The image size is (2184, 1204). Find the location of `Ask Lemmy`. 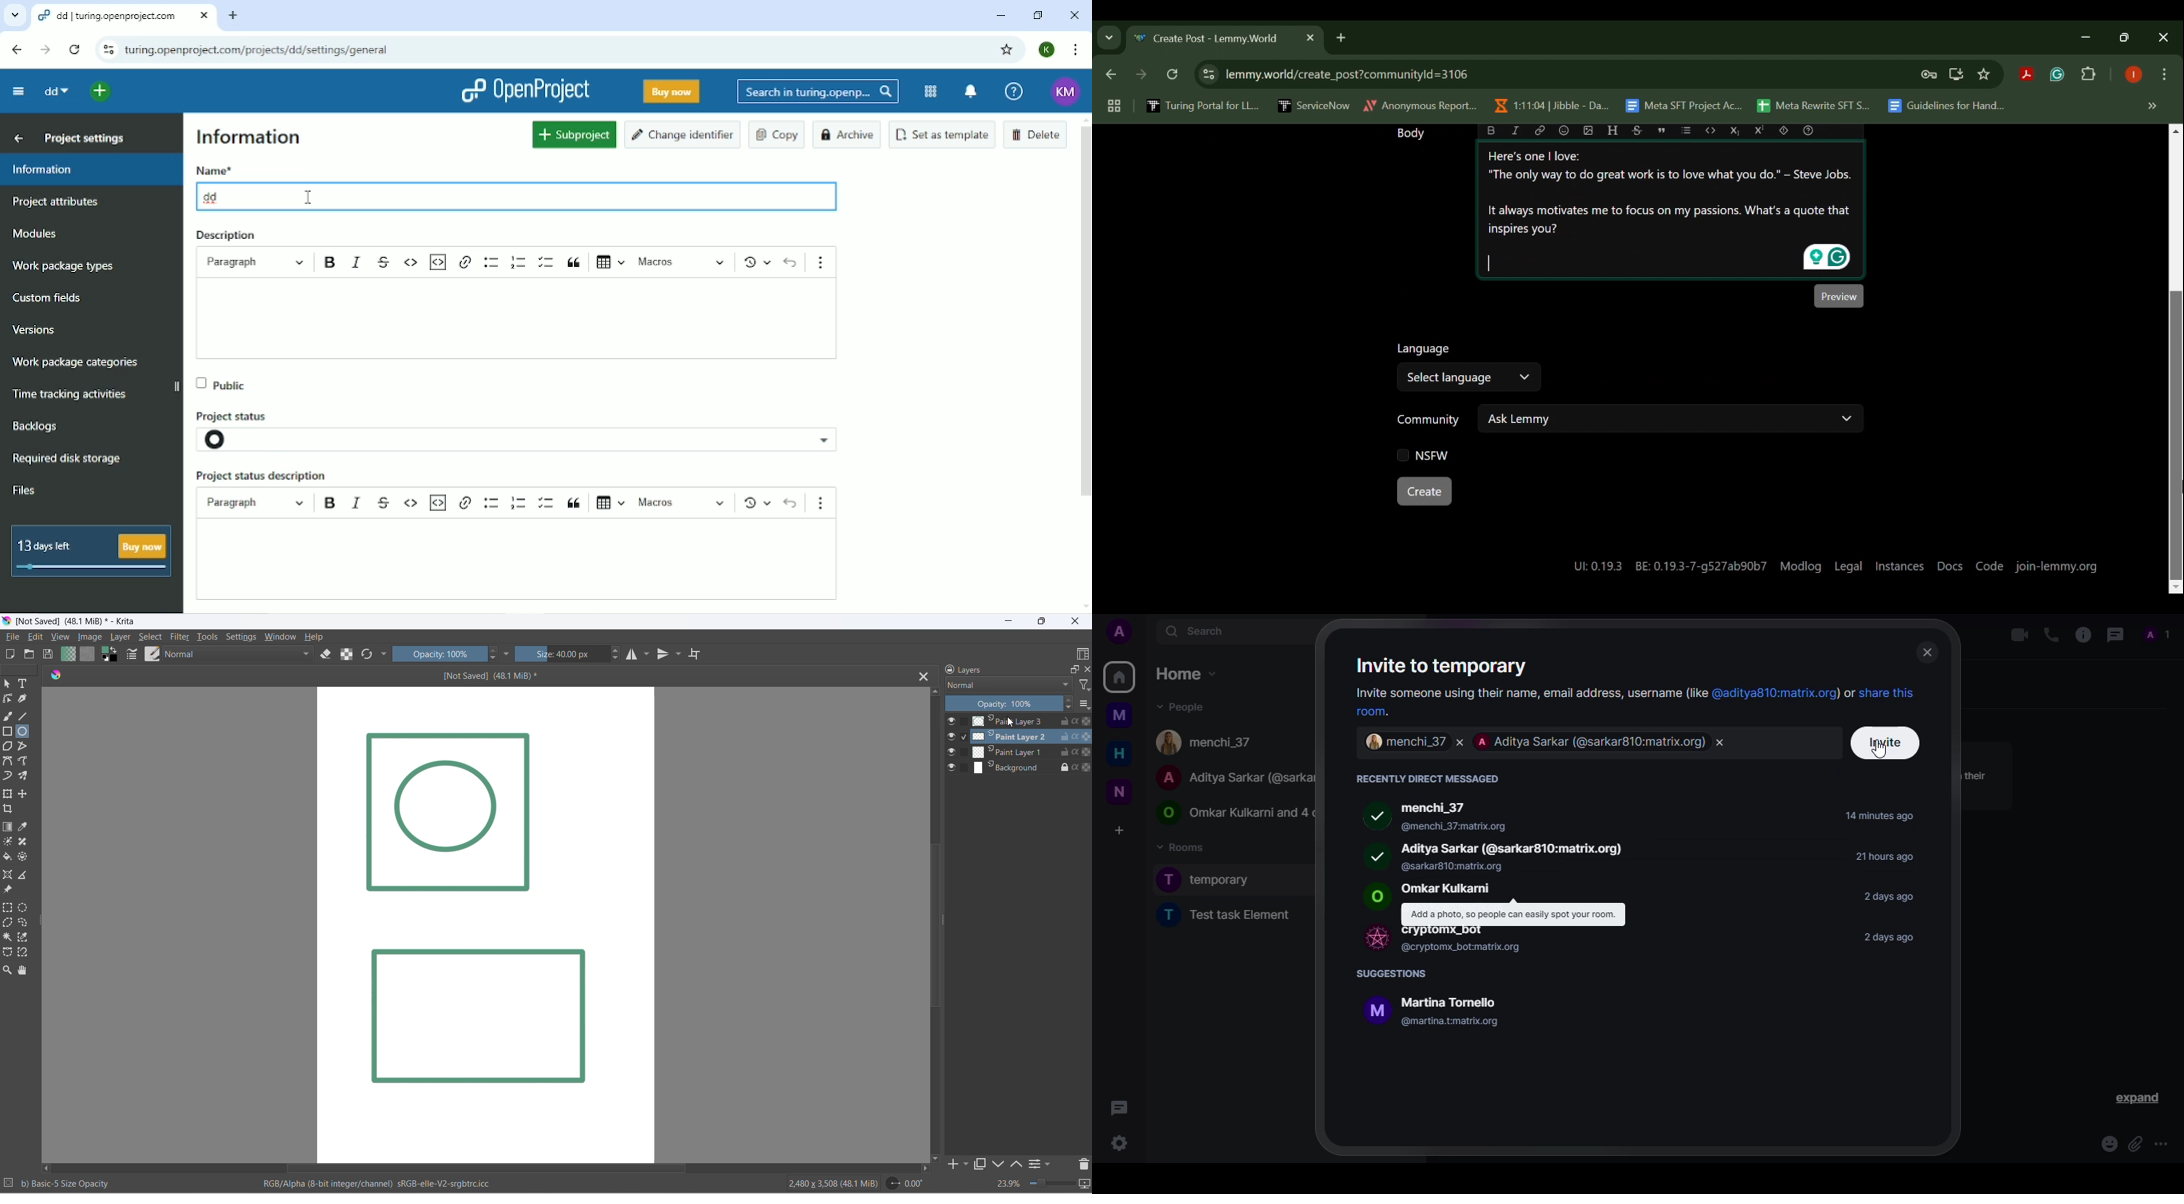

Ask Lemmy is located at coordinates (1672, 418).